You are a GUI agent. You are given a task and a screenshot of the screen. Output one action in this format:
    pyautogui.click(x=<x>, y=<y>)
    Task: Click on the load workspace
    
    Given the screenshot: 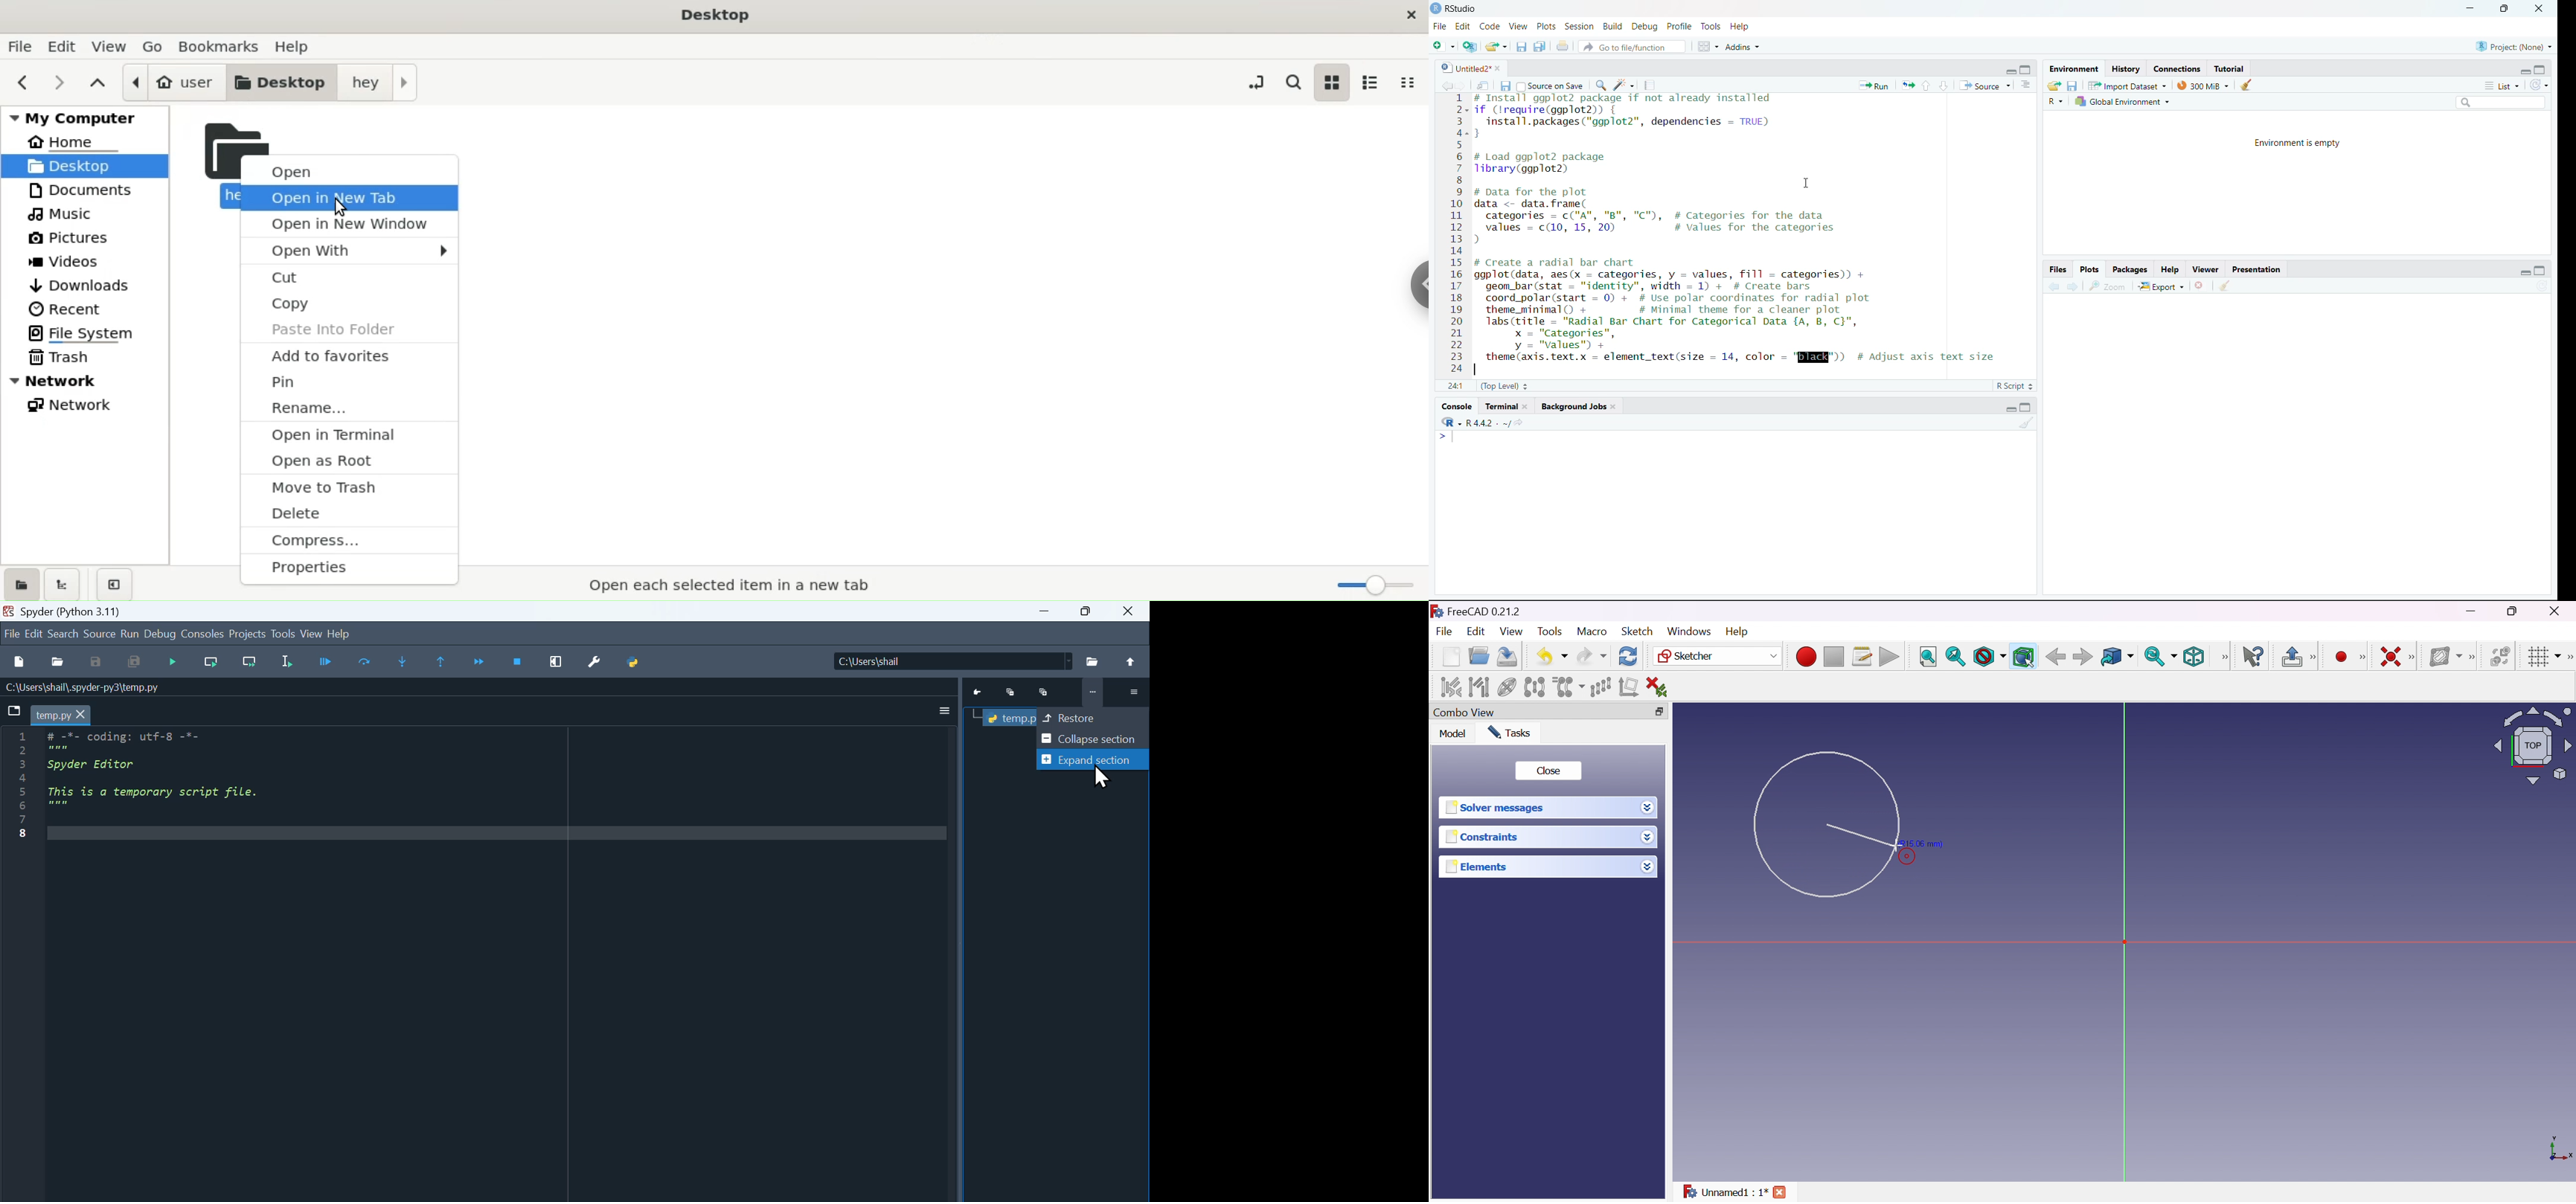 What is the action you would take?
    pyautogui.click(x=2055, y=85)
    